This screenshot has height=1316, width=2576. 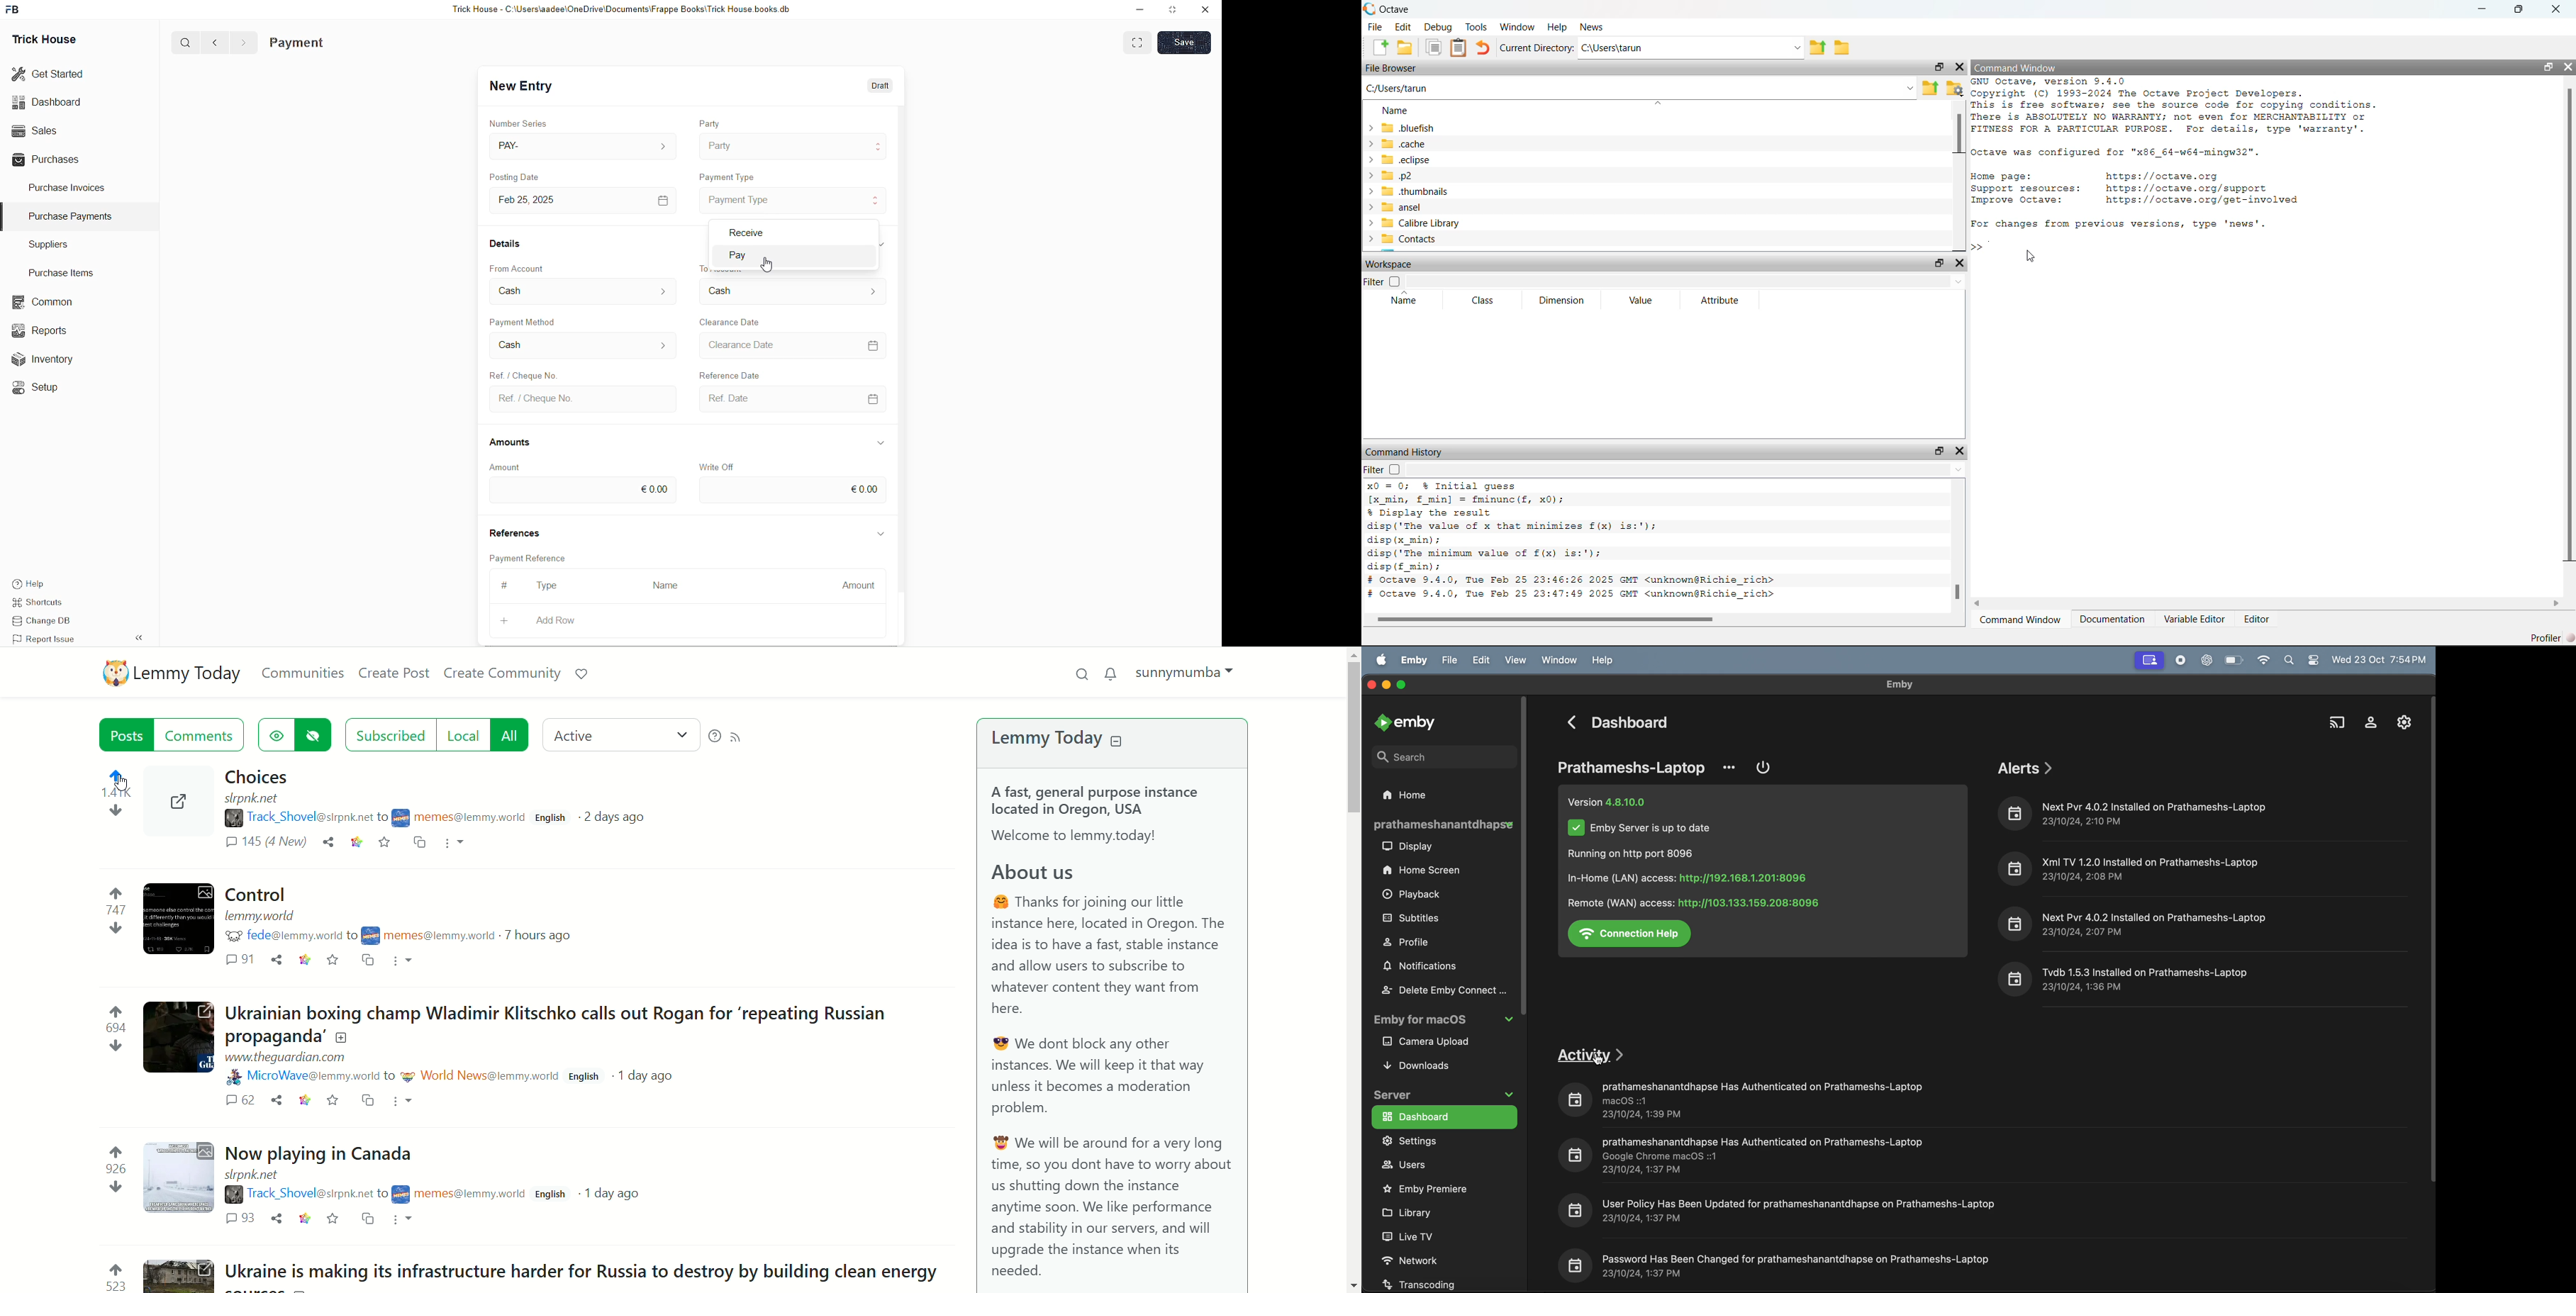 I want to click on posts, so click(x=121, y=734).